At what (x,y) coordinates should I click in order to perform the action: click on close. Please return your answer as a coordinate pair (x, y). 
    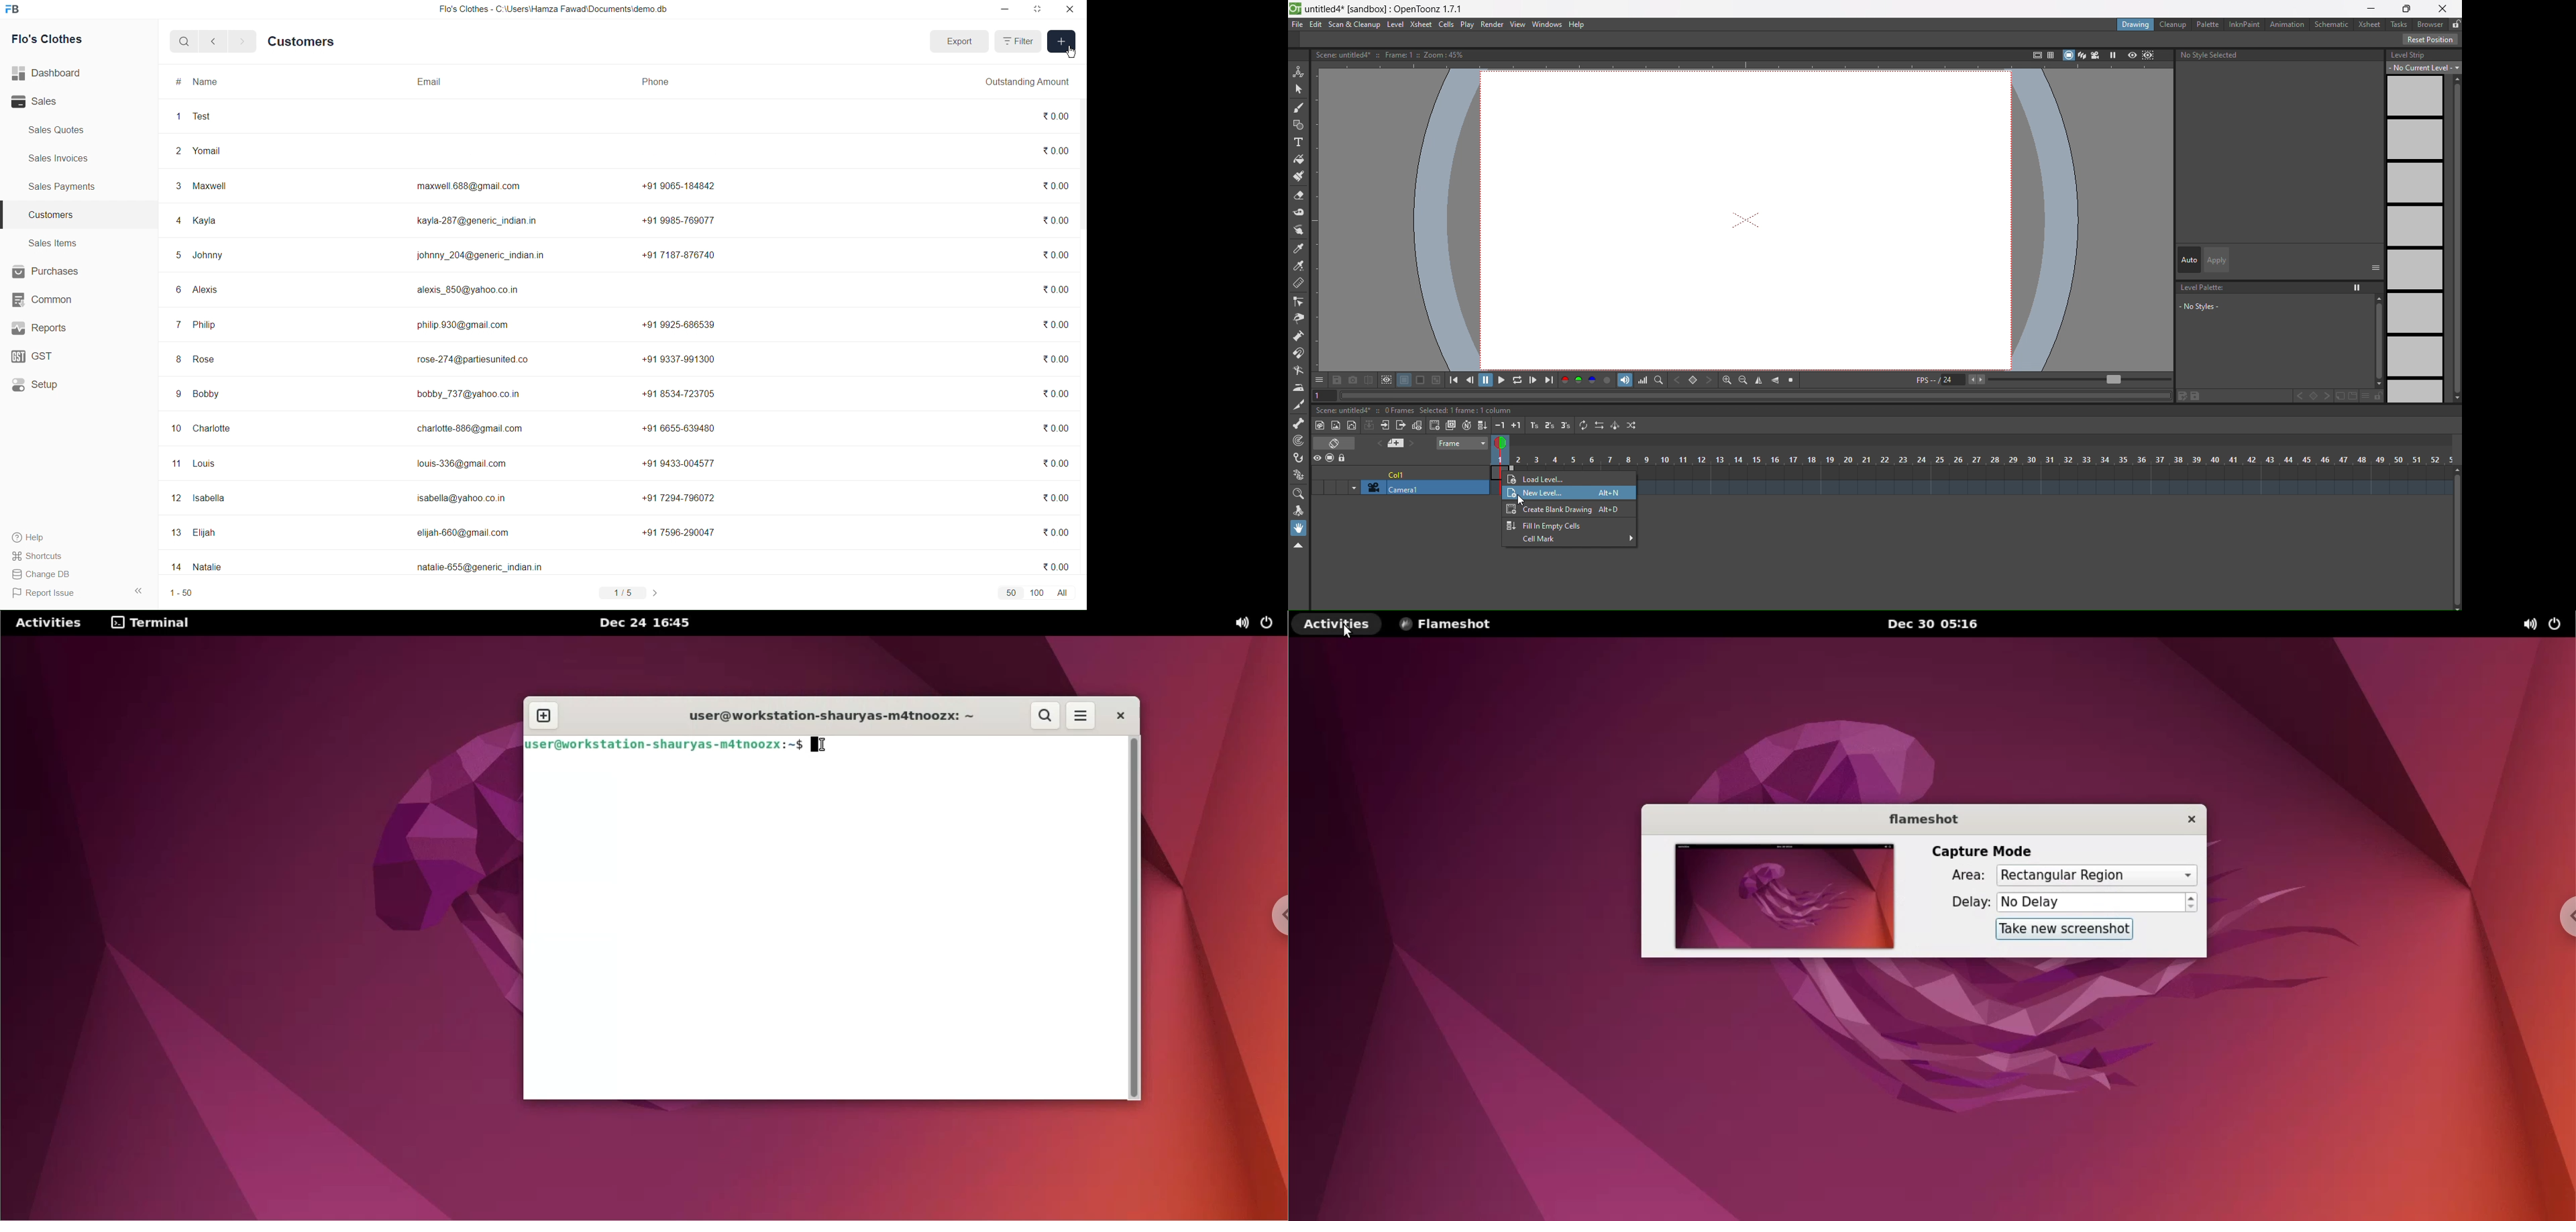
    Looking at the image, I should click on (1067, 10).